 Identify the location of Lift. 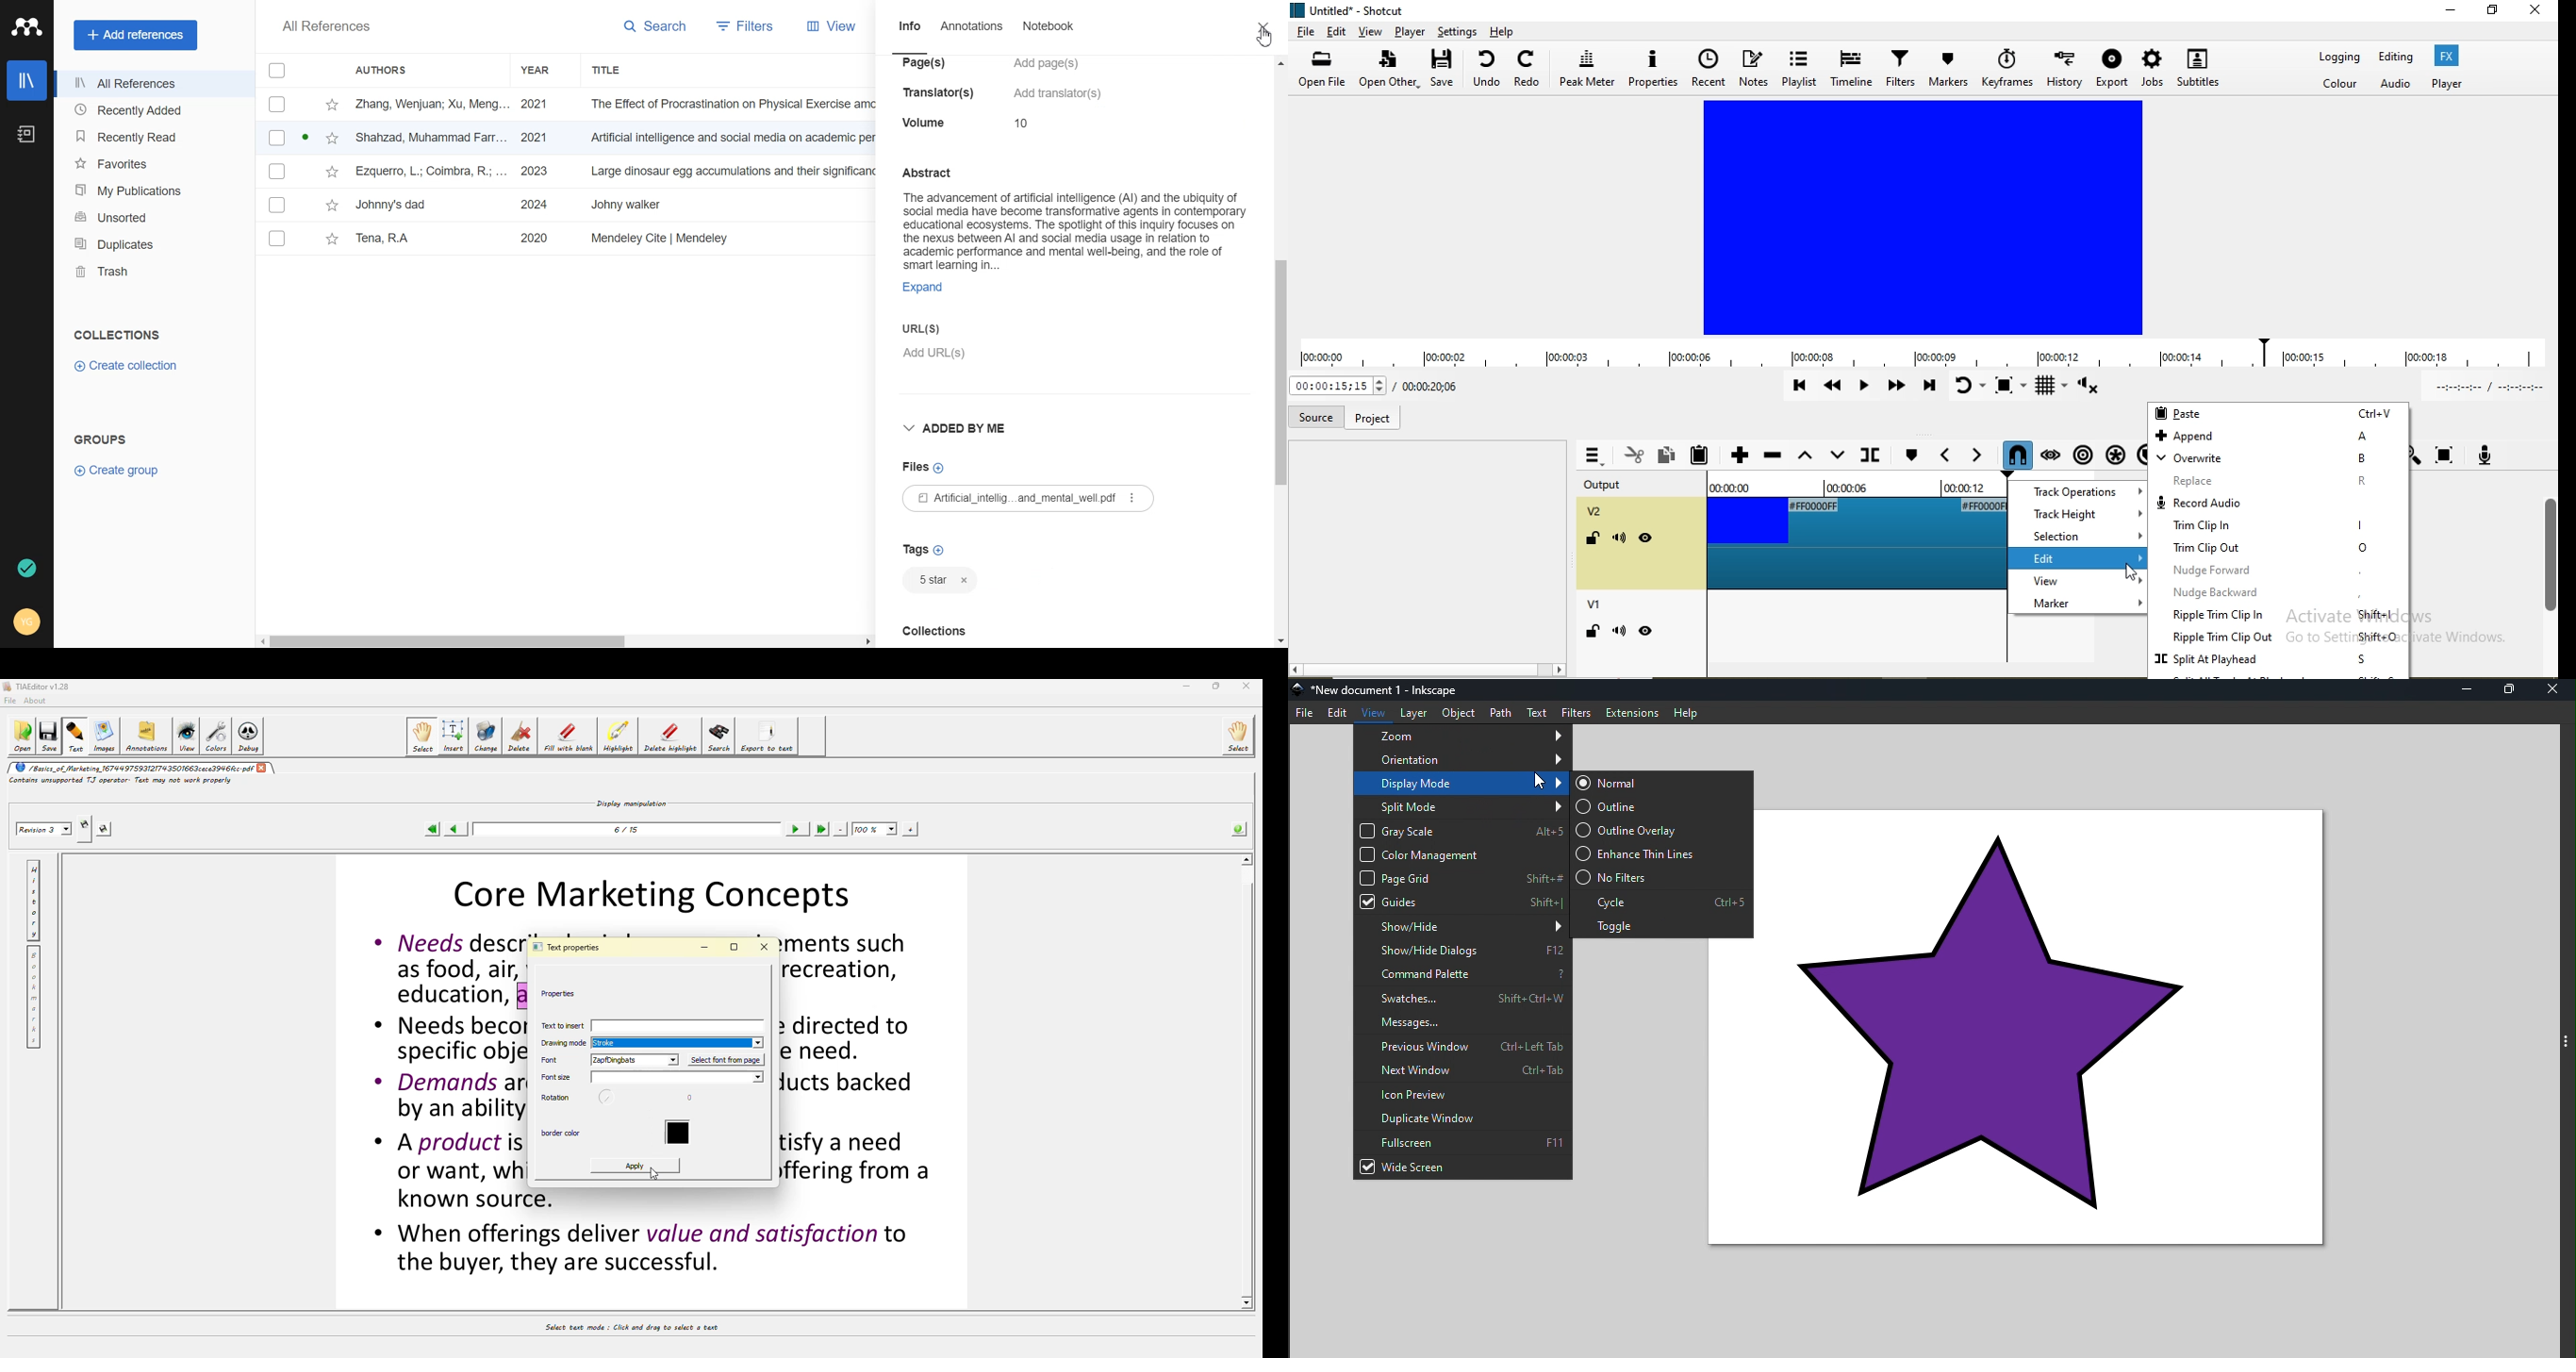
(1805, 459).